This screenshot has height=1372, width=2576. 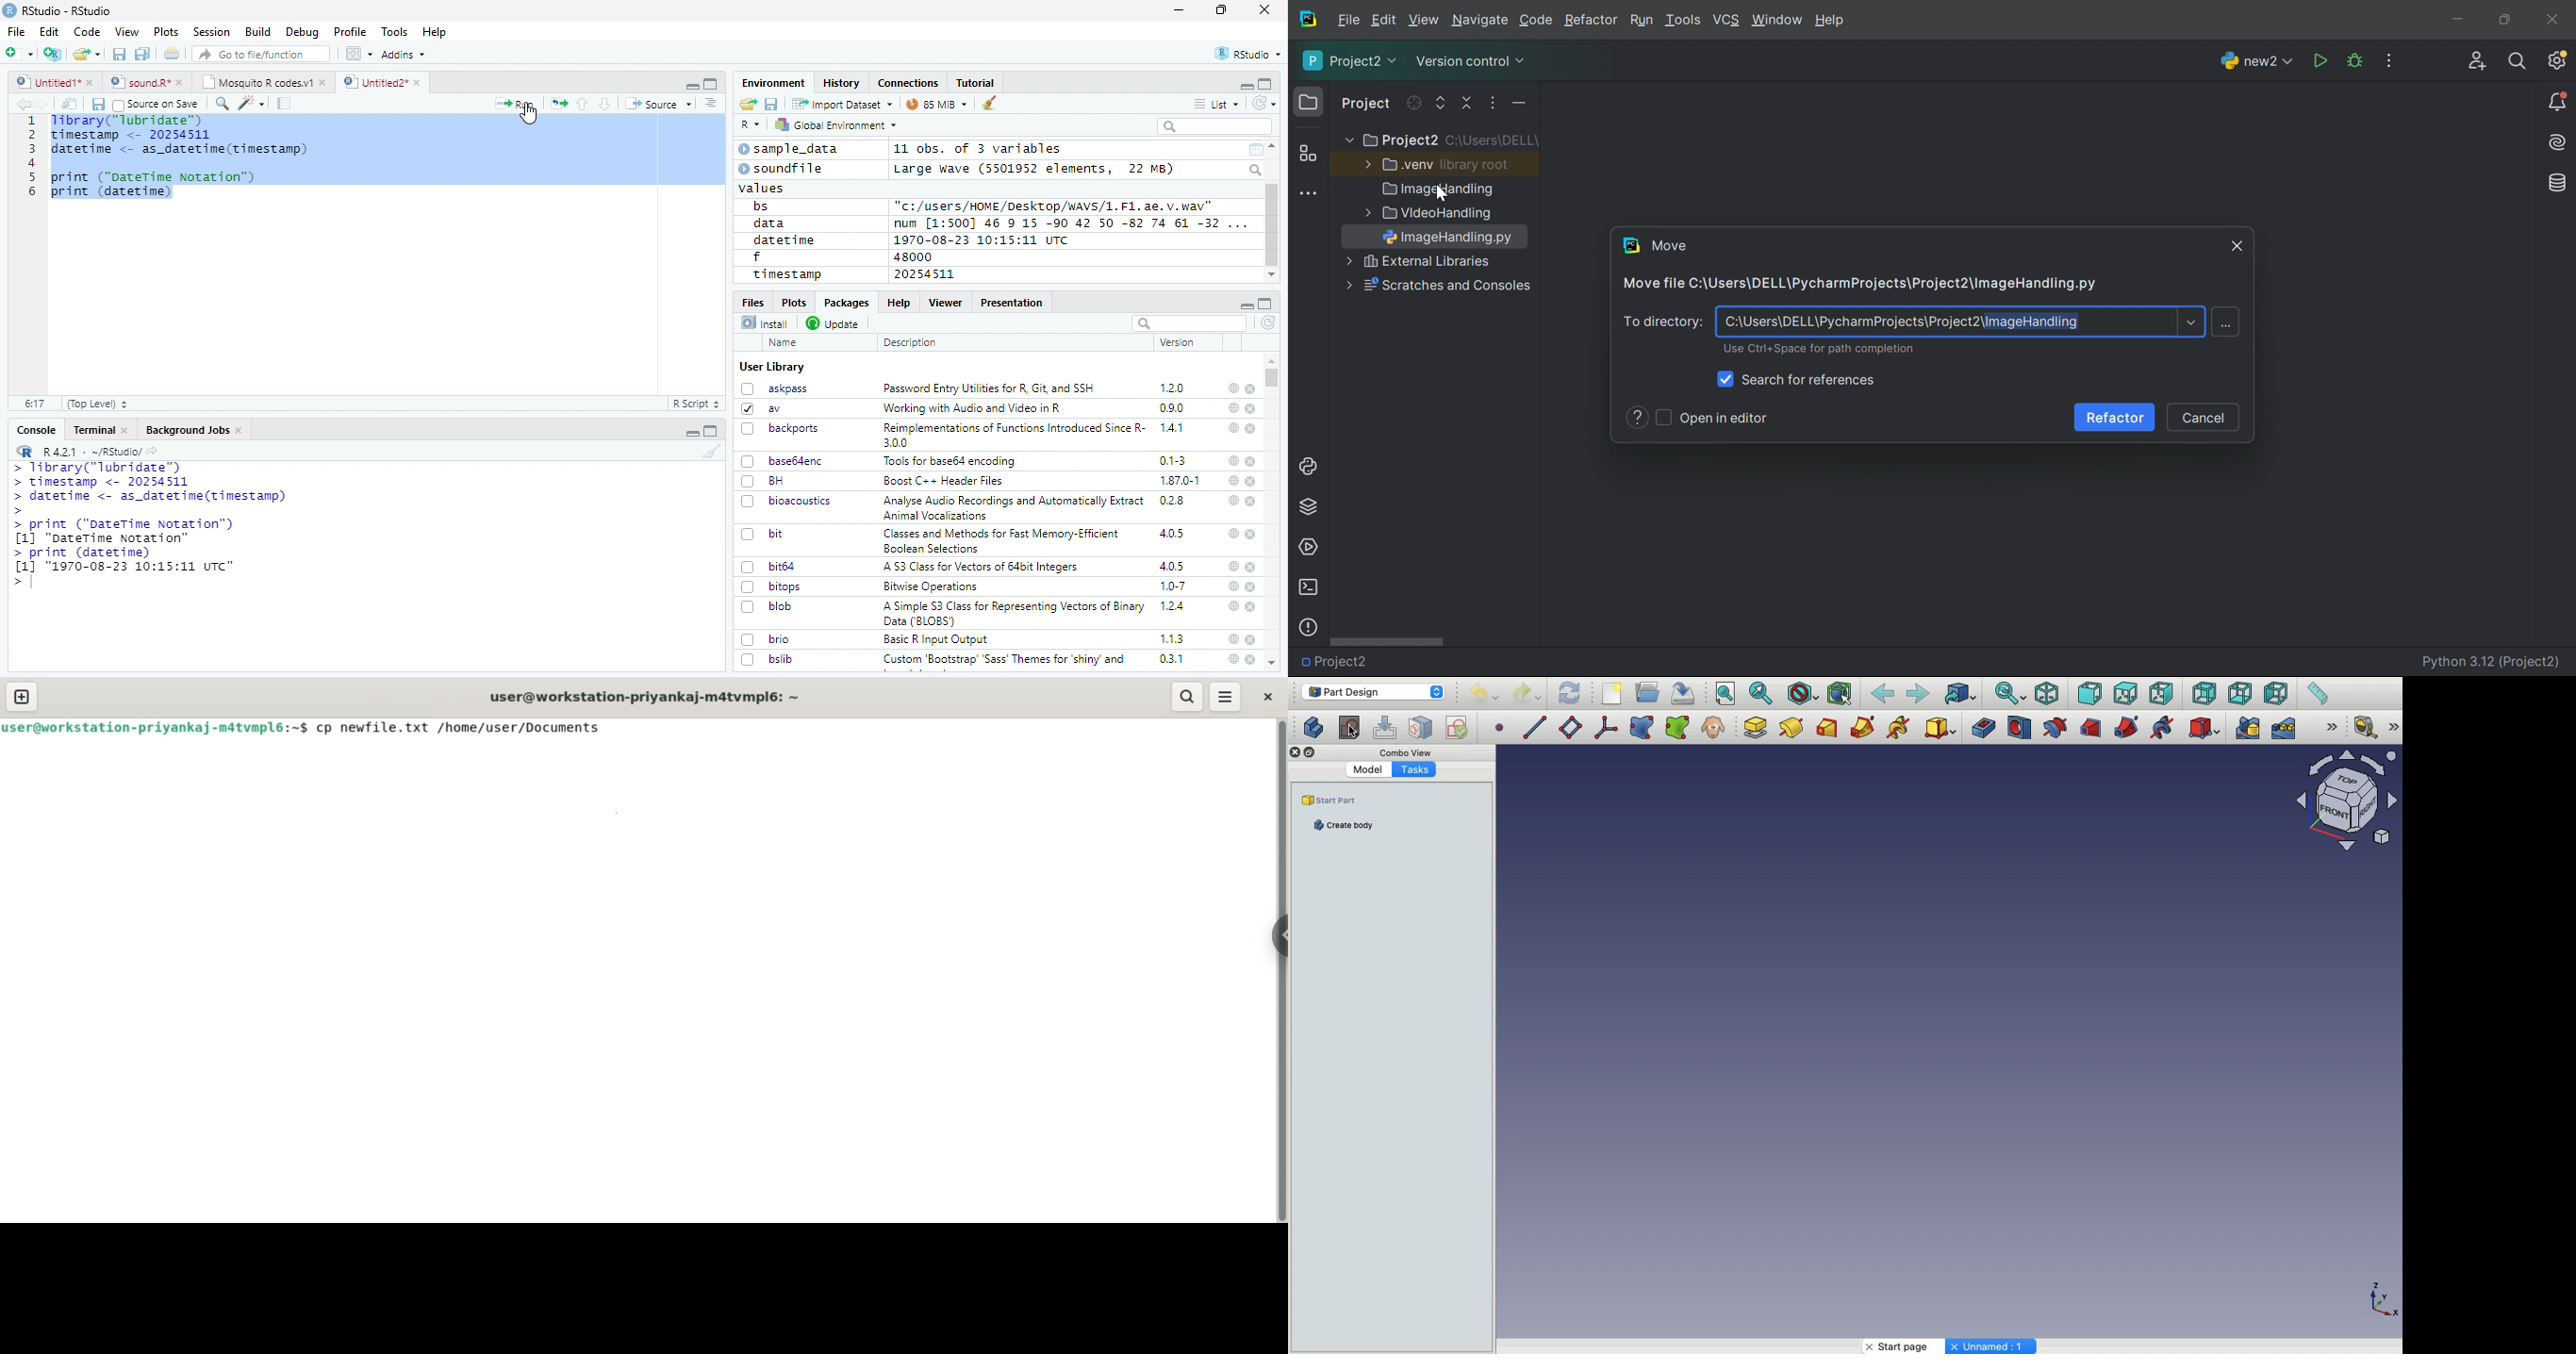 I want to click on help, so click(x=1232, y=659).